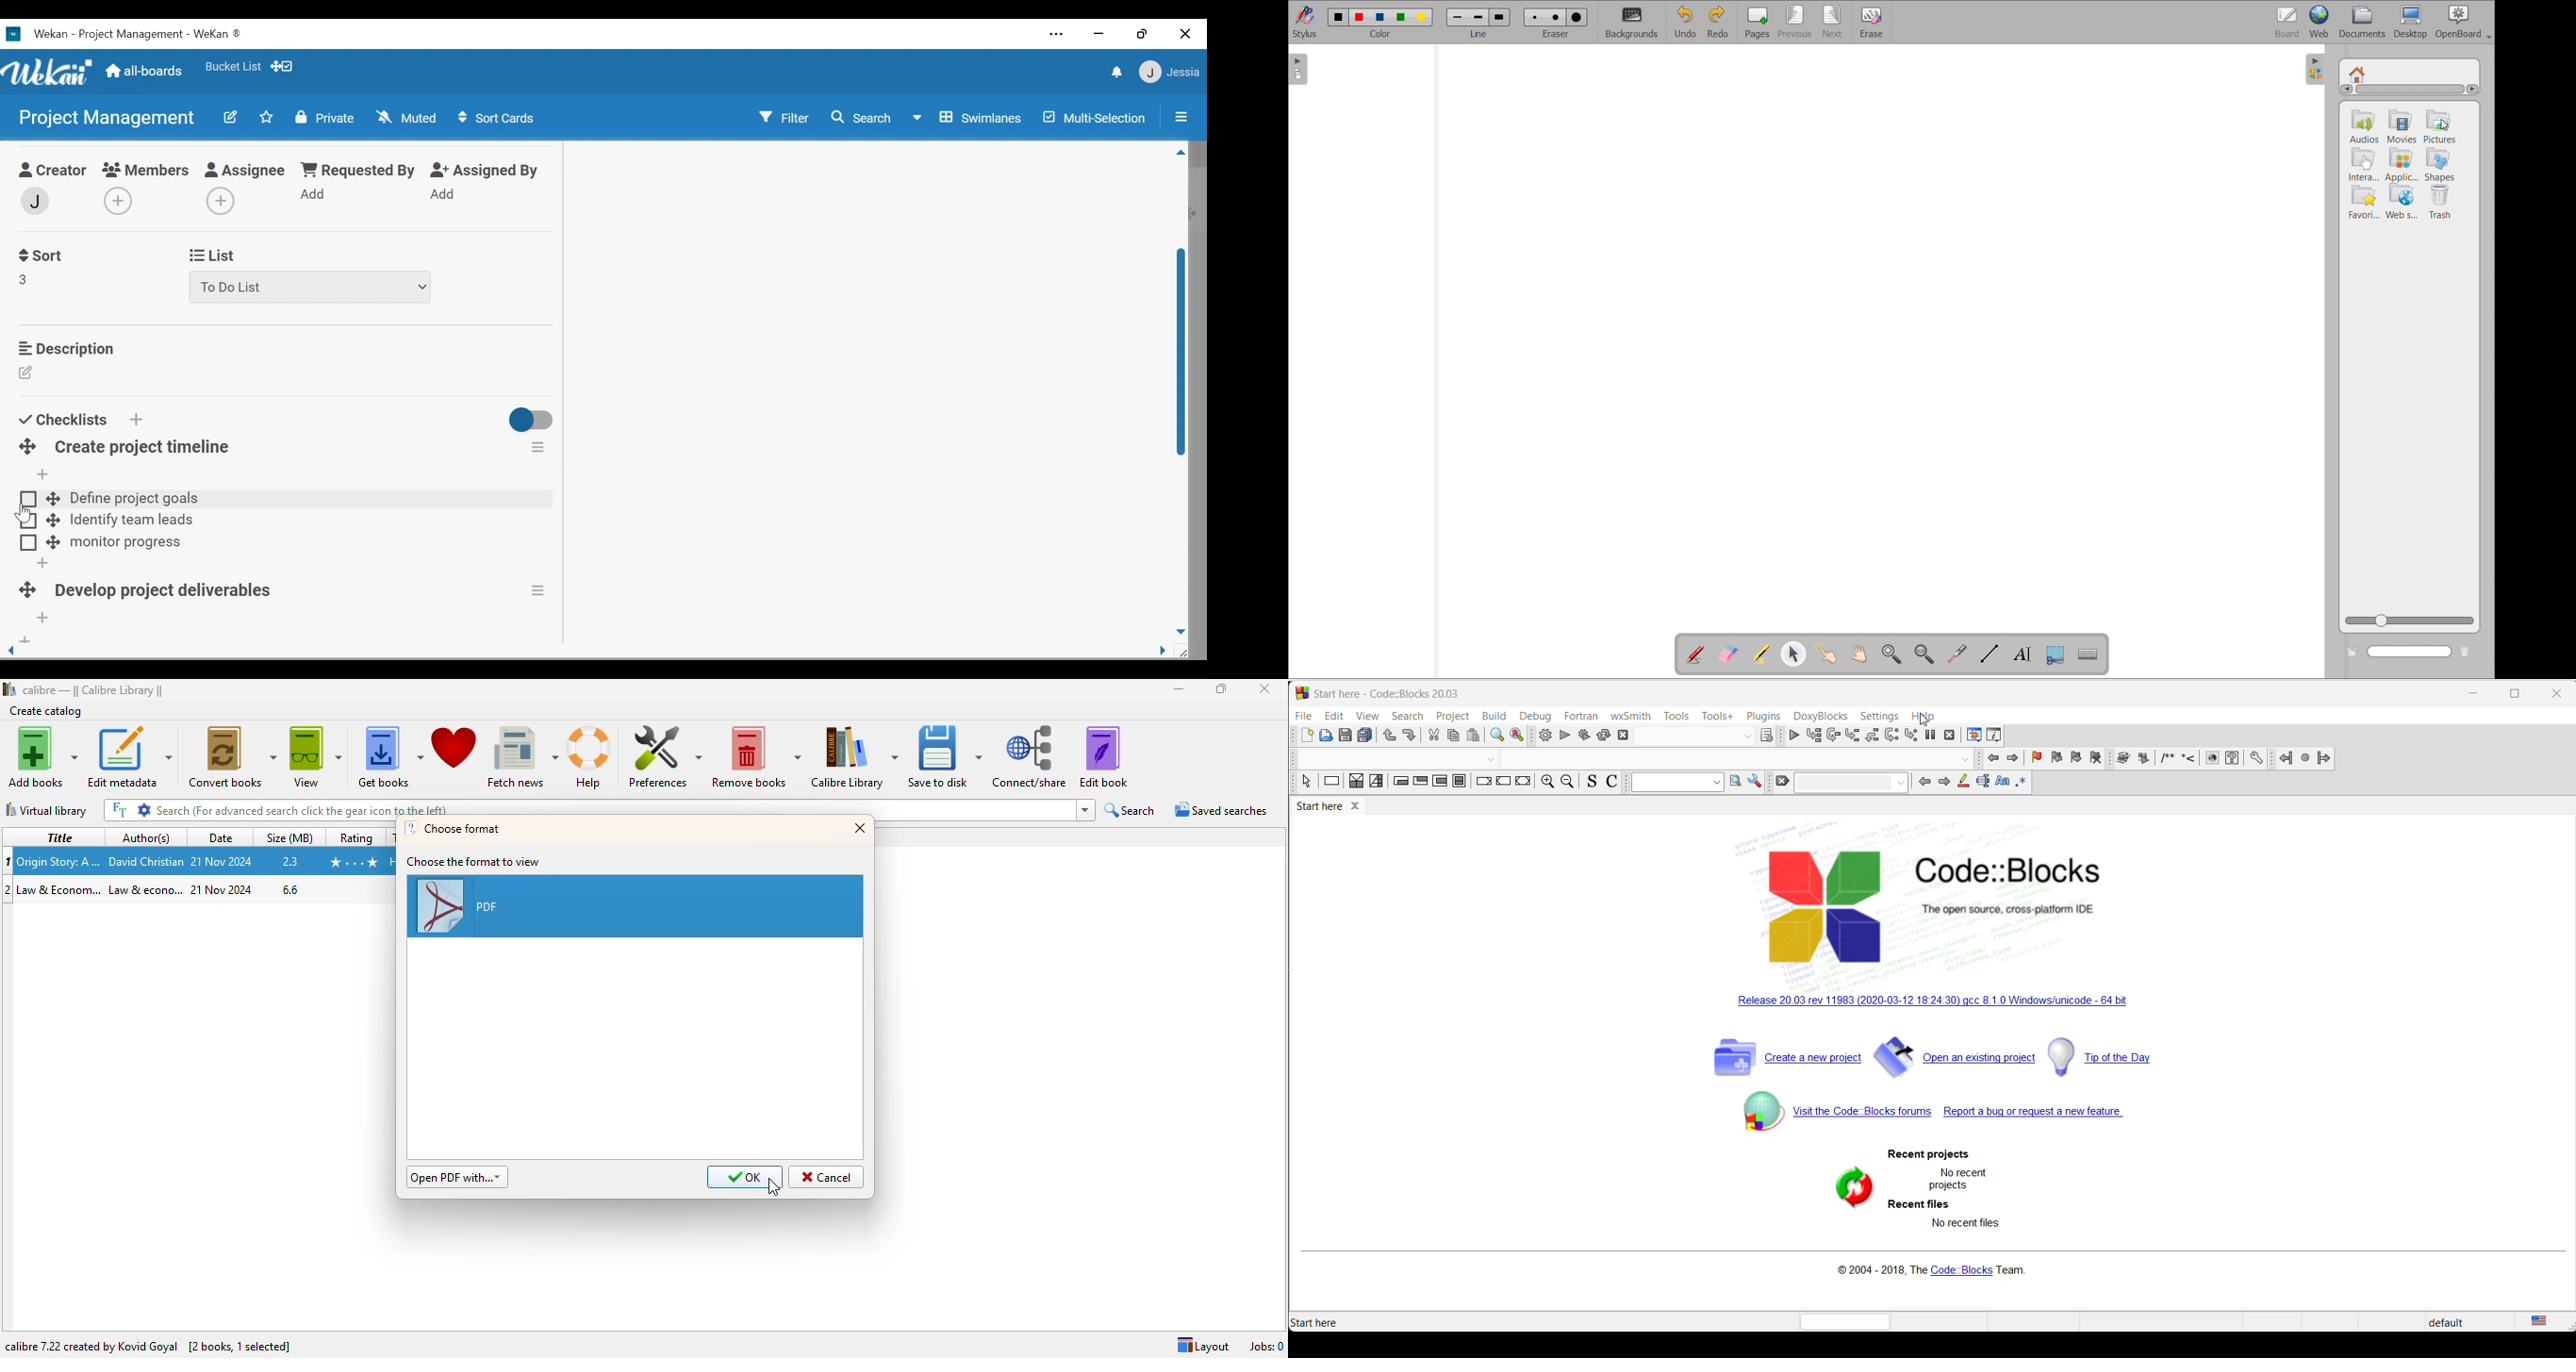 The height and width of the screenshot is (1372, 2576). What do you see at coordinates (2040, 1116) in the screenshot?
I see `report a bug` at bounding box center [2040, 1116].